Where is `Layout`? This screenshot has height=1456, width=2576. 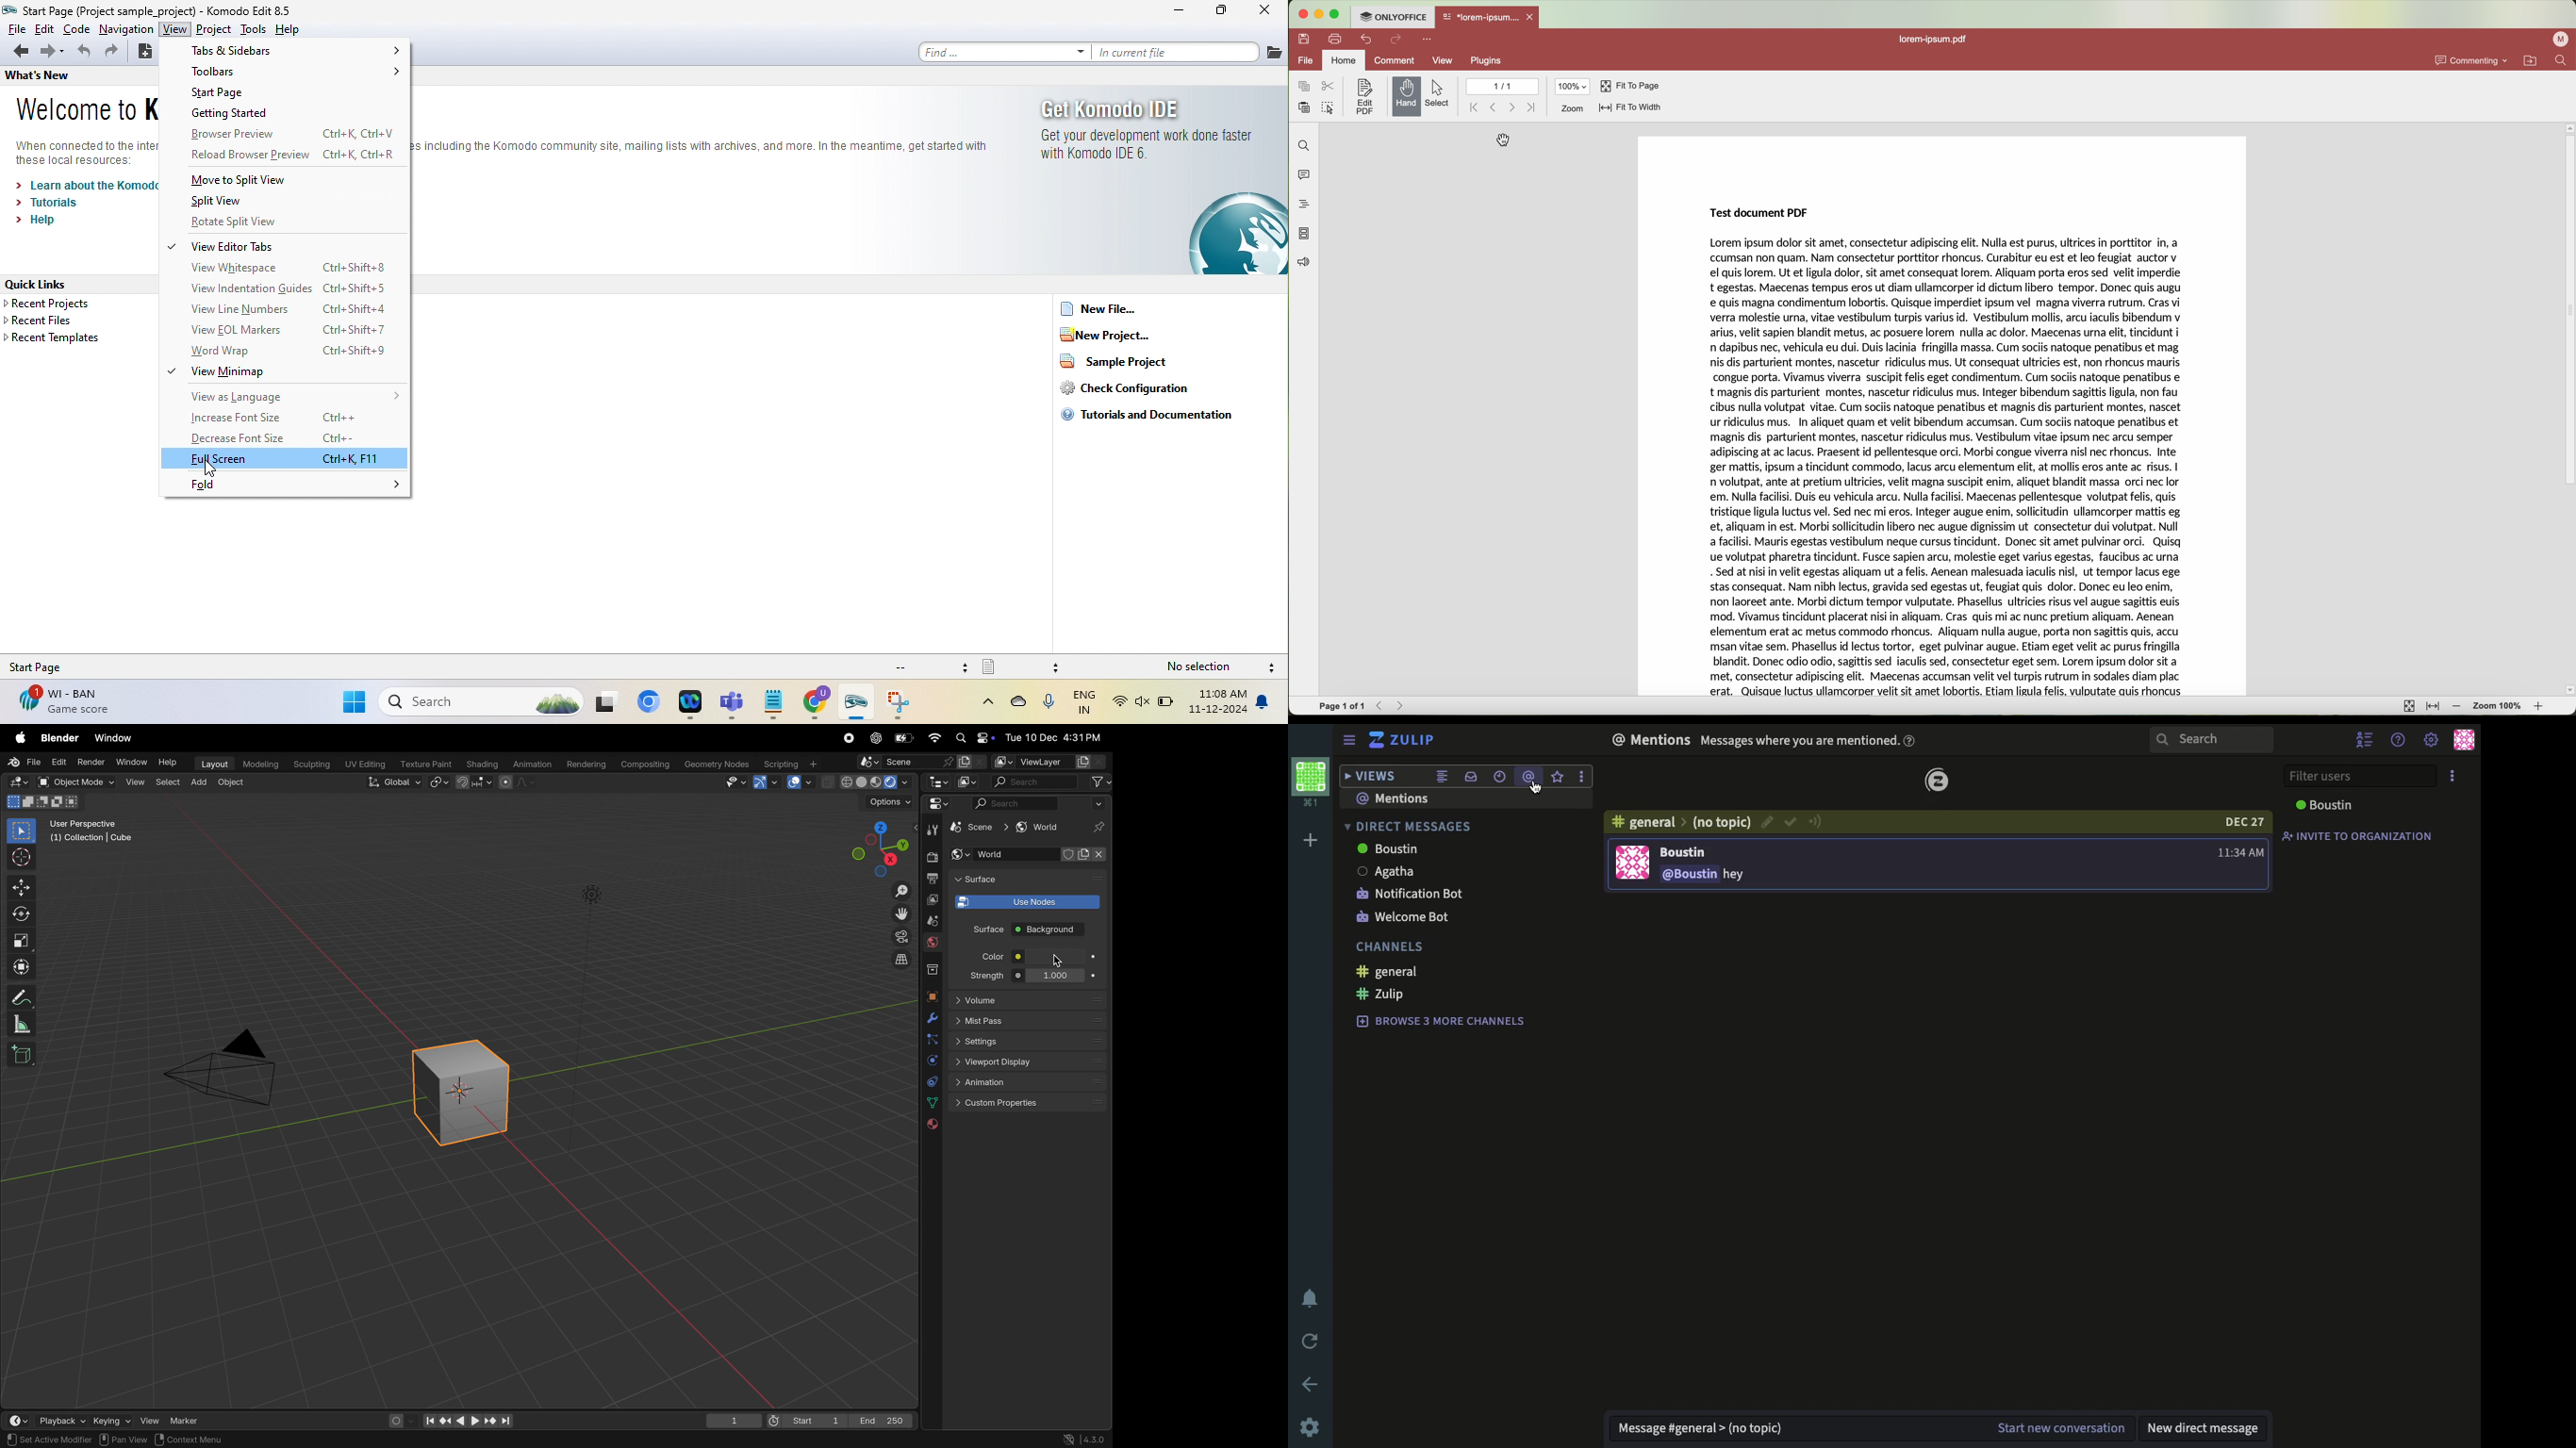 Layout is located at coordinates (212, 764).